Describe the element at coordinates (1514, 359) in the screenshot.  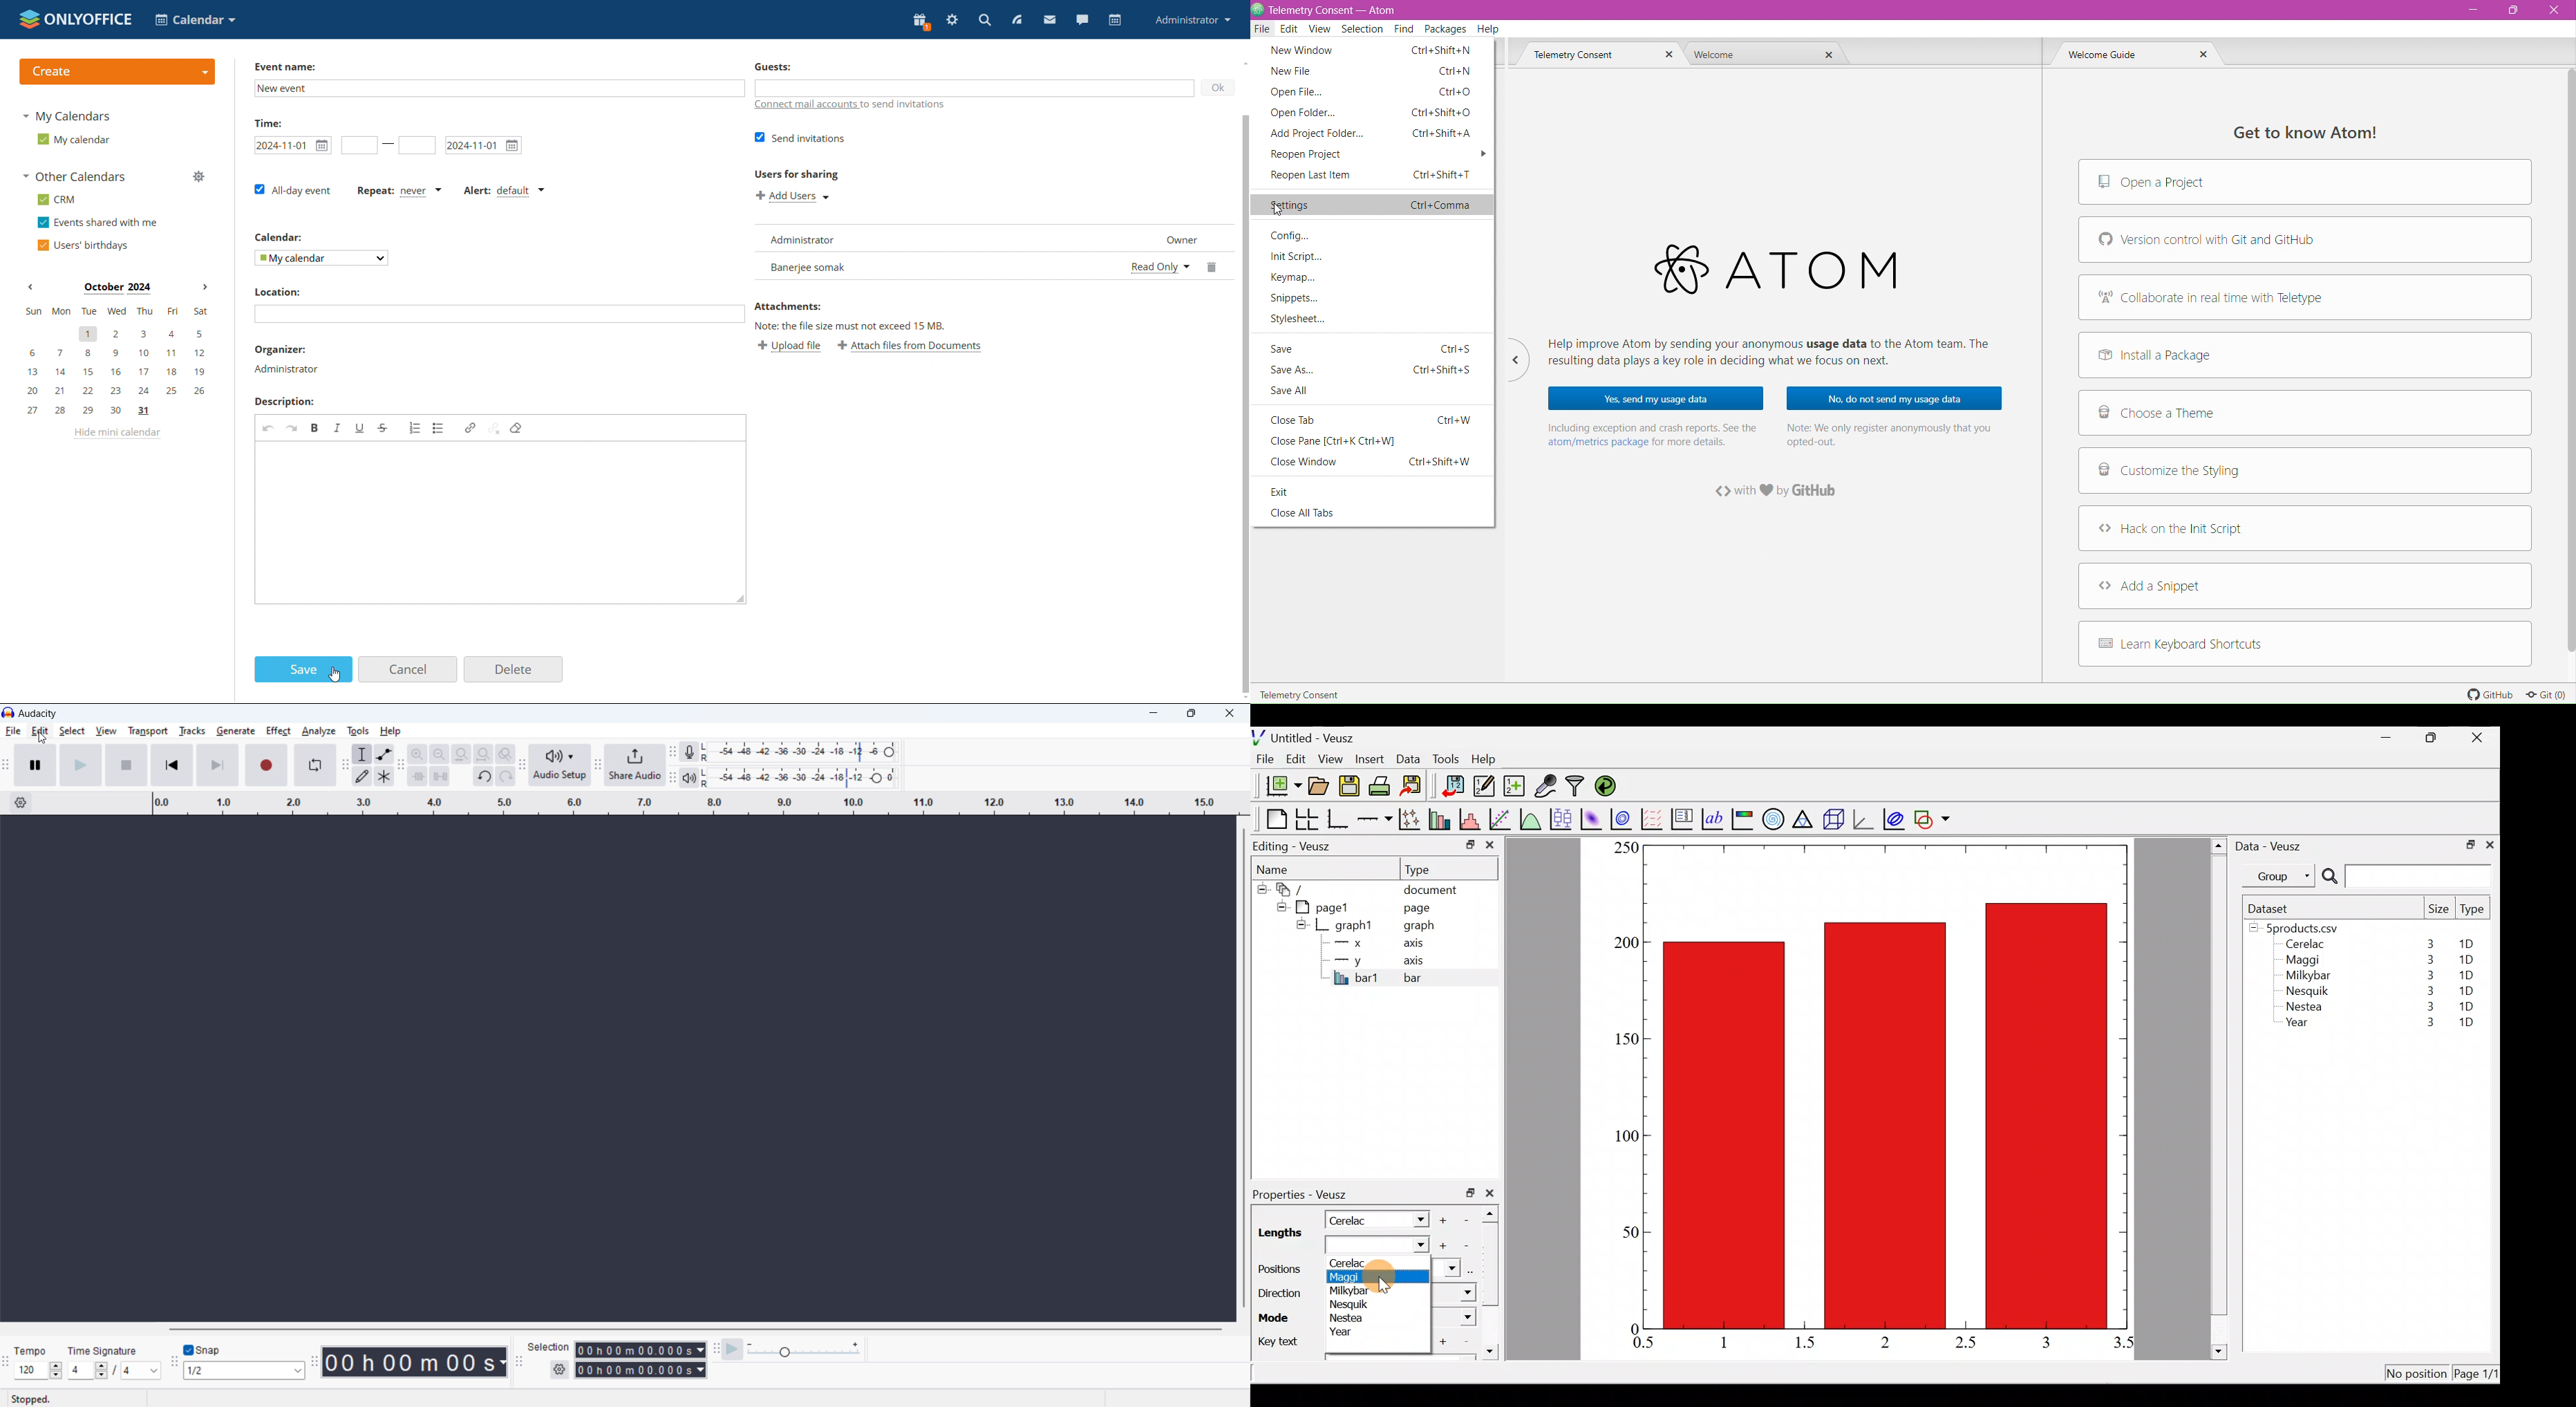
I see `Hide/Unhide` at that location.